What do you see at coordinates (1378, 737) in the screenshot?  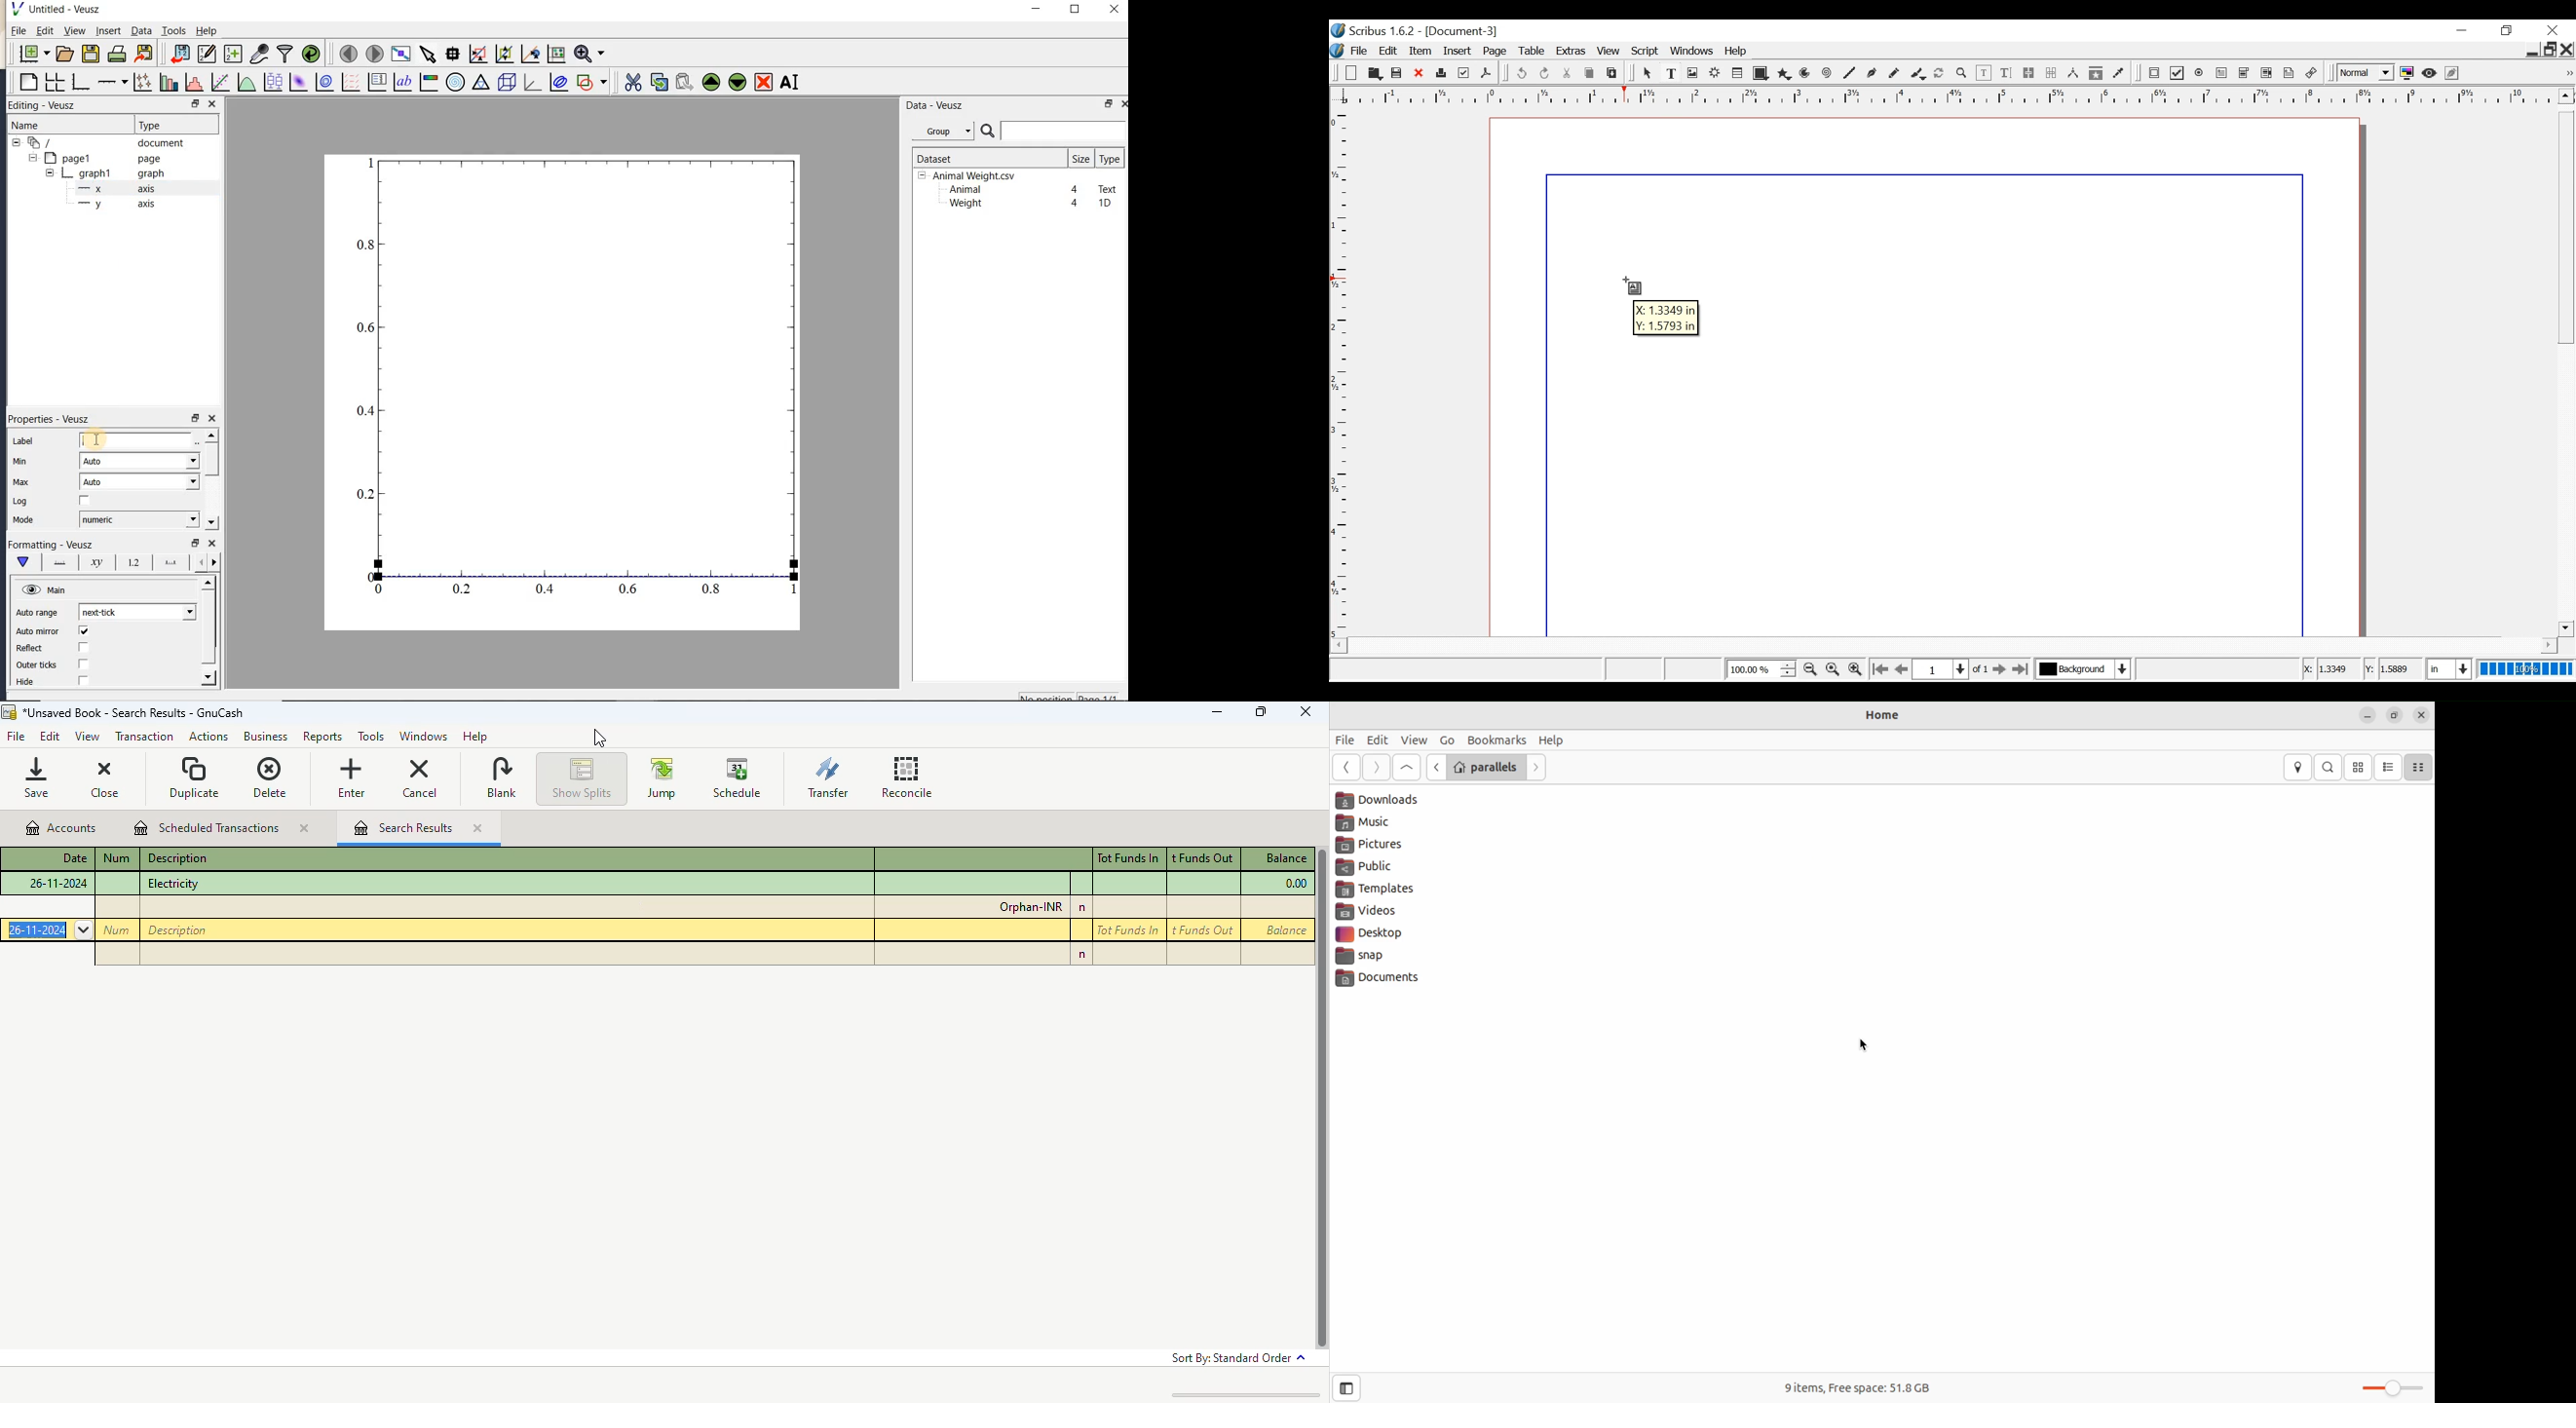 I see `Edit` at bounding box center [1378, 737].